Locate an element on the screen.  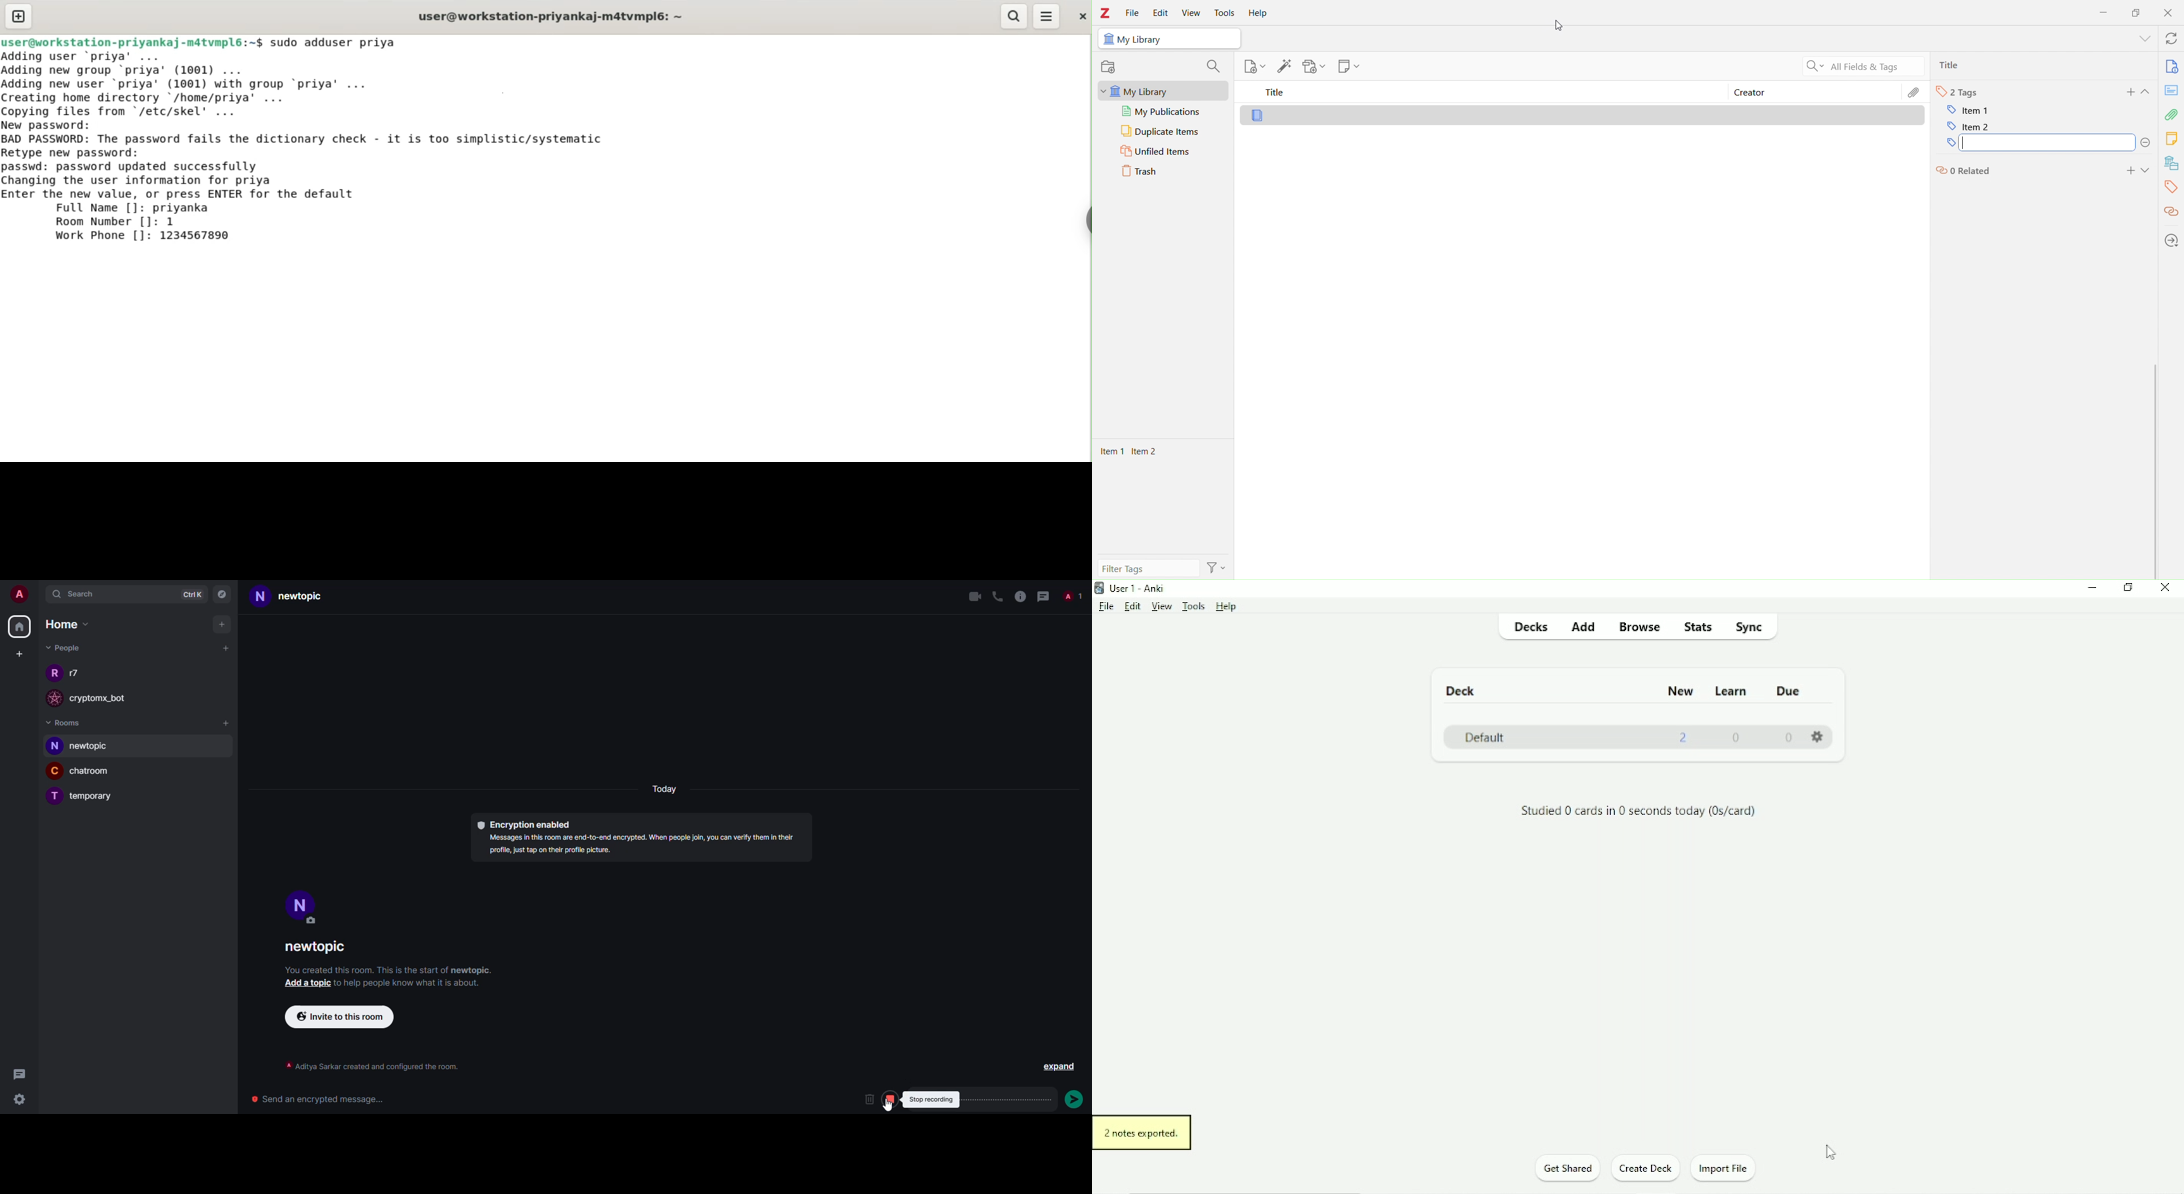
Edit is located at coordinates (1159, 10).